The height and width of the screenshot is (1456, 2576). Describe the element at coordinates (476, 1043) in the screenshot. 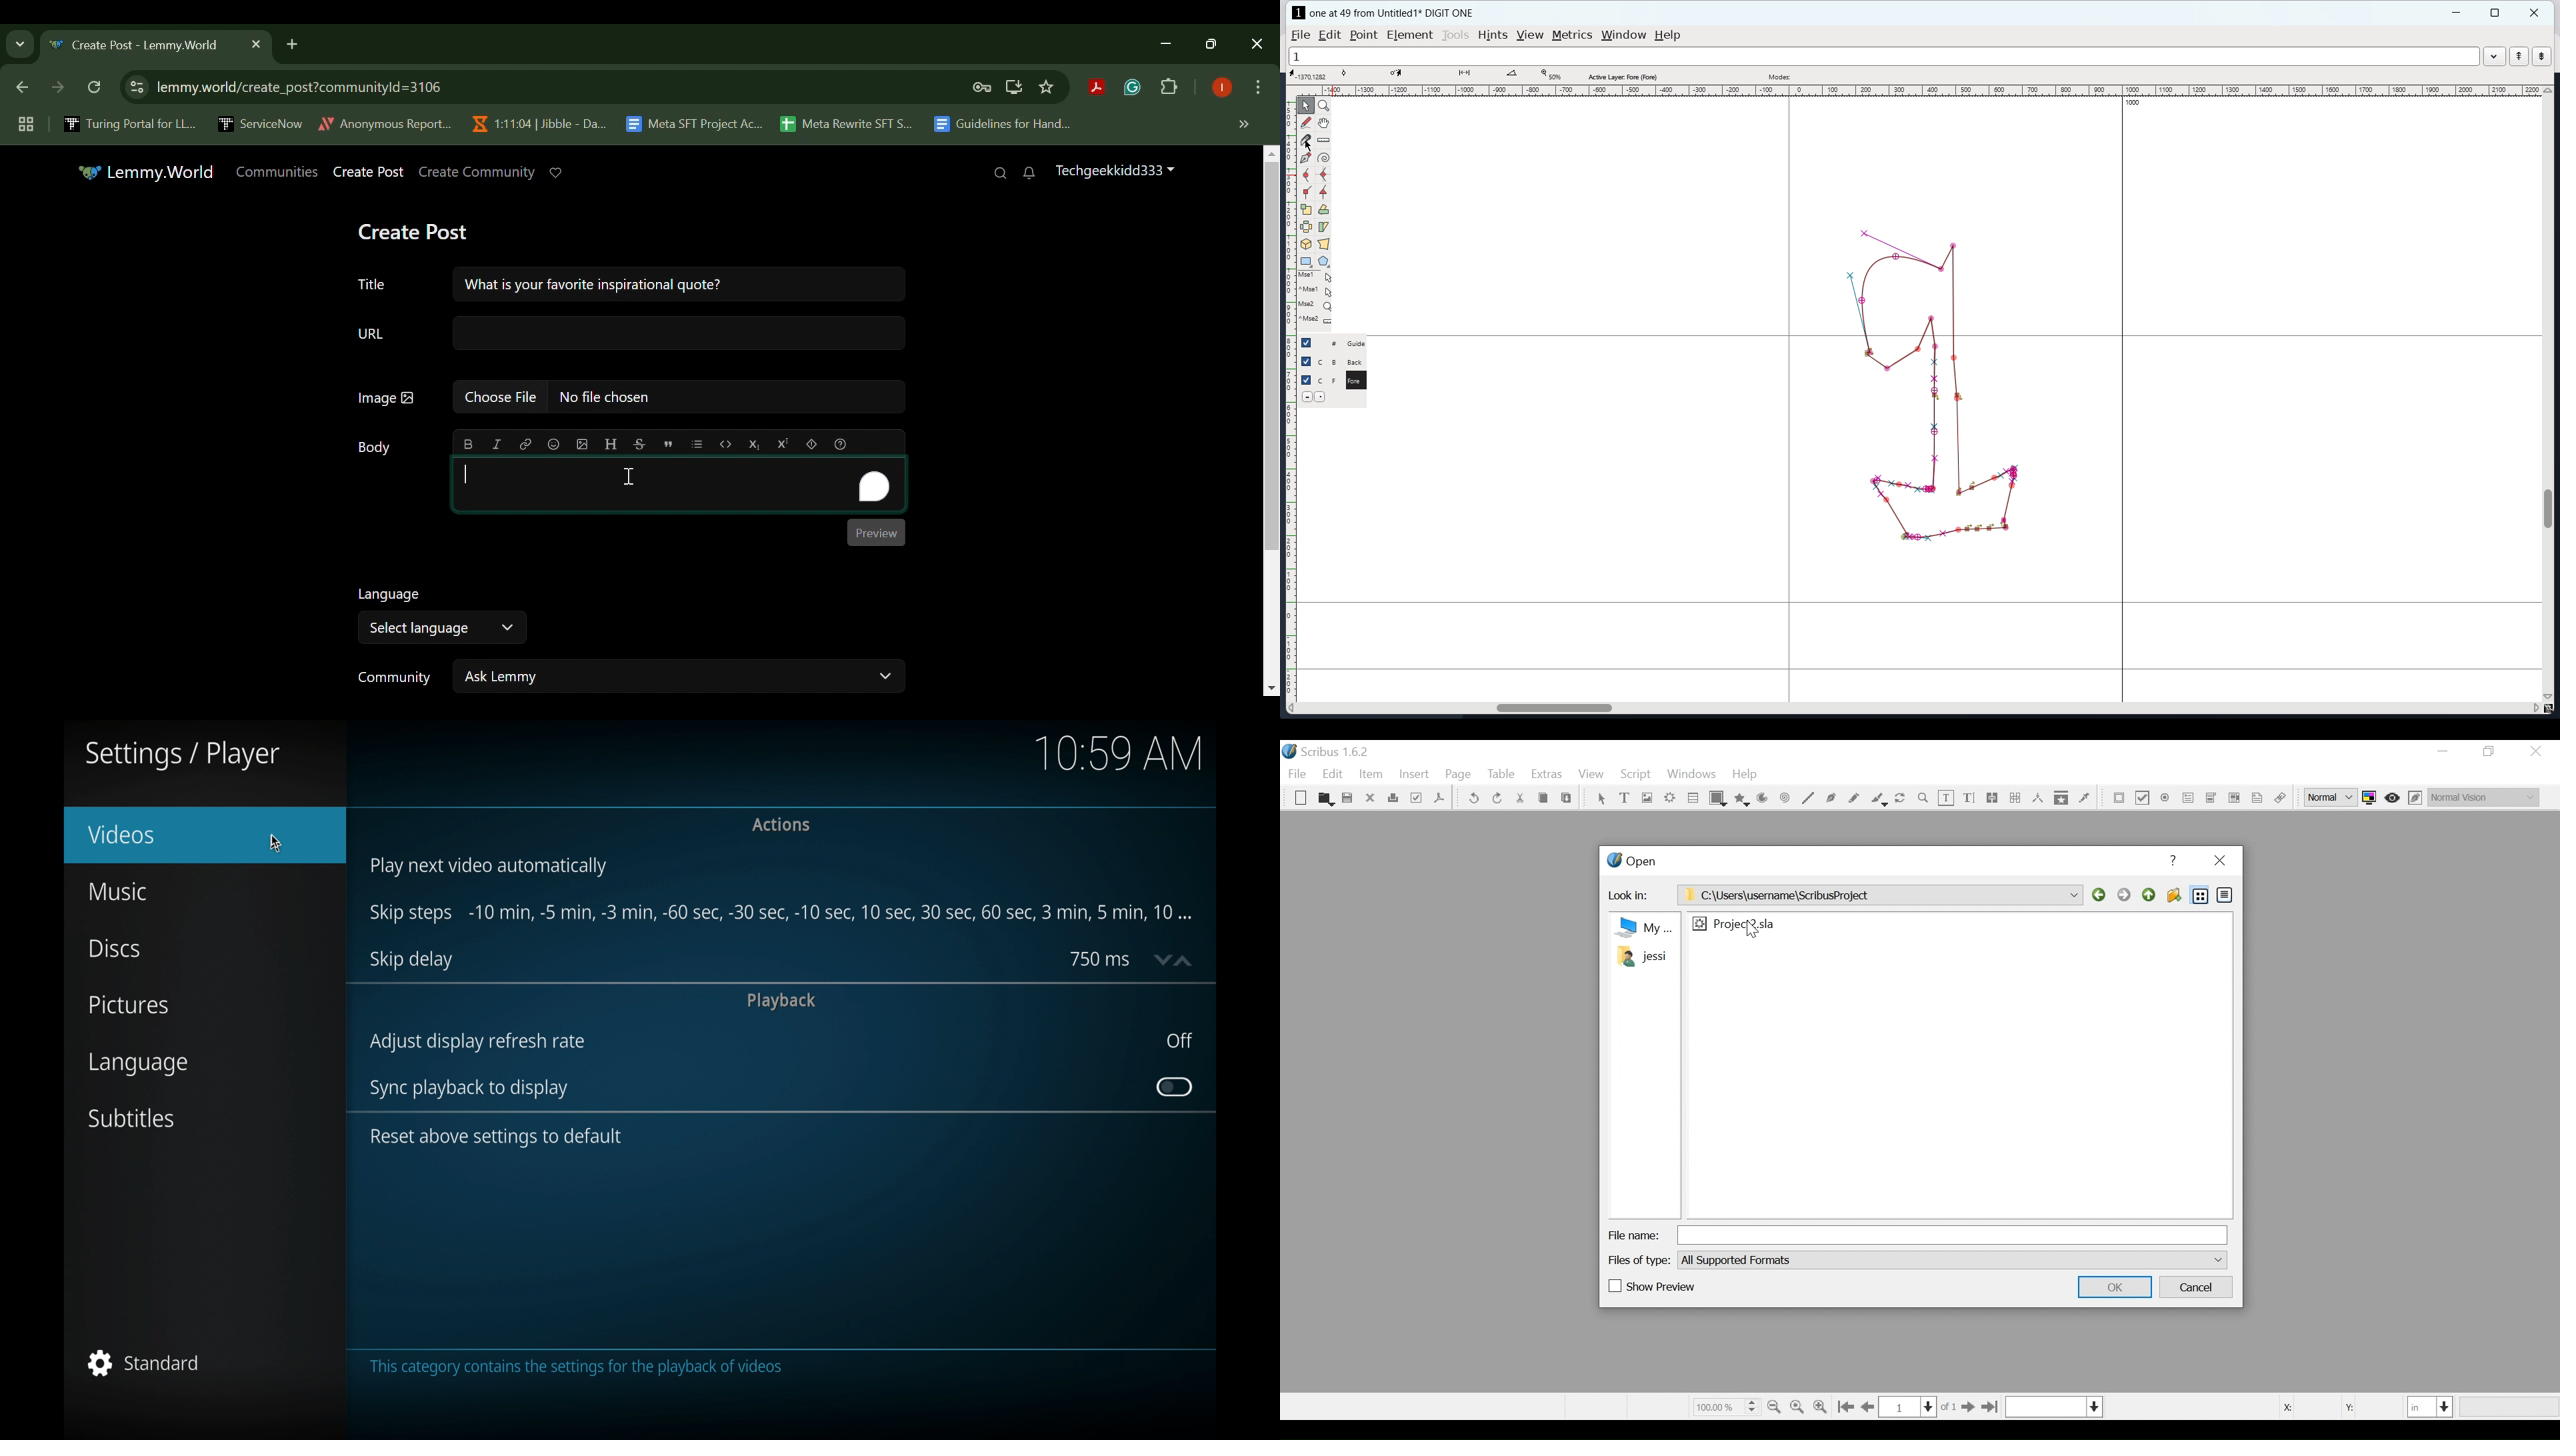

I see `adjust display refresh rate` at that location.